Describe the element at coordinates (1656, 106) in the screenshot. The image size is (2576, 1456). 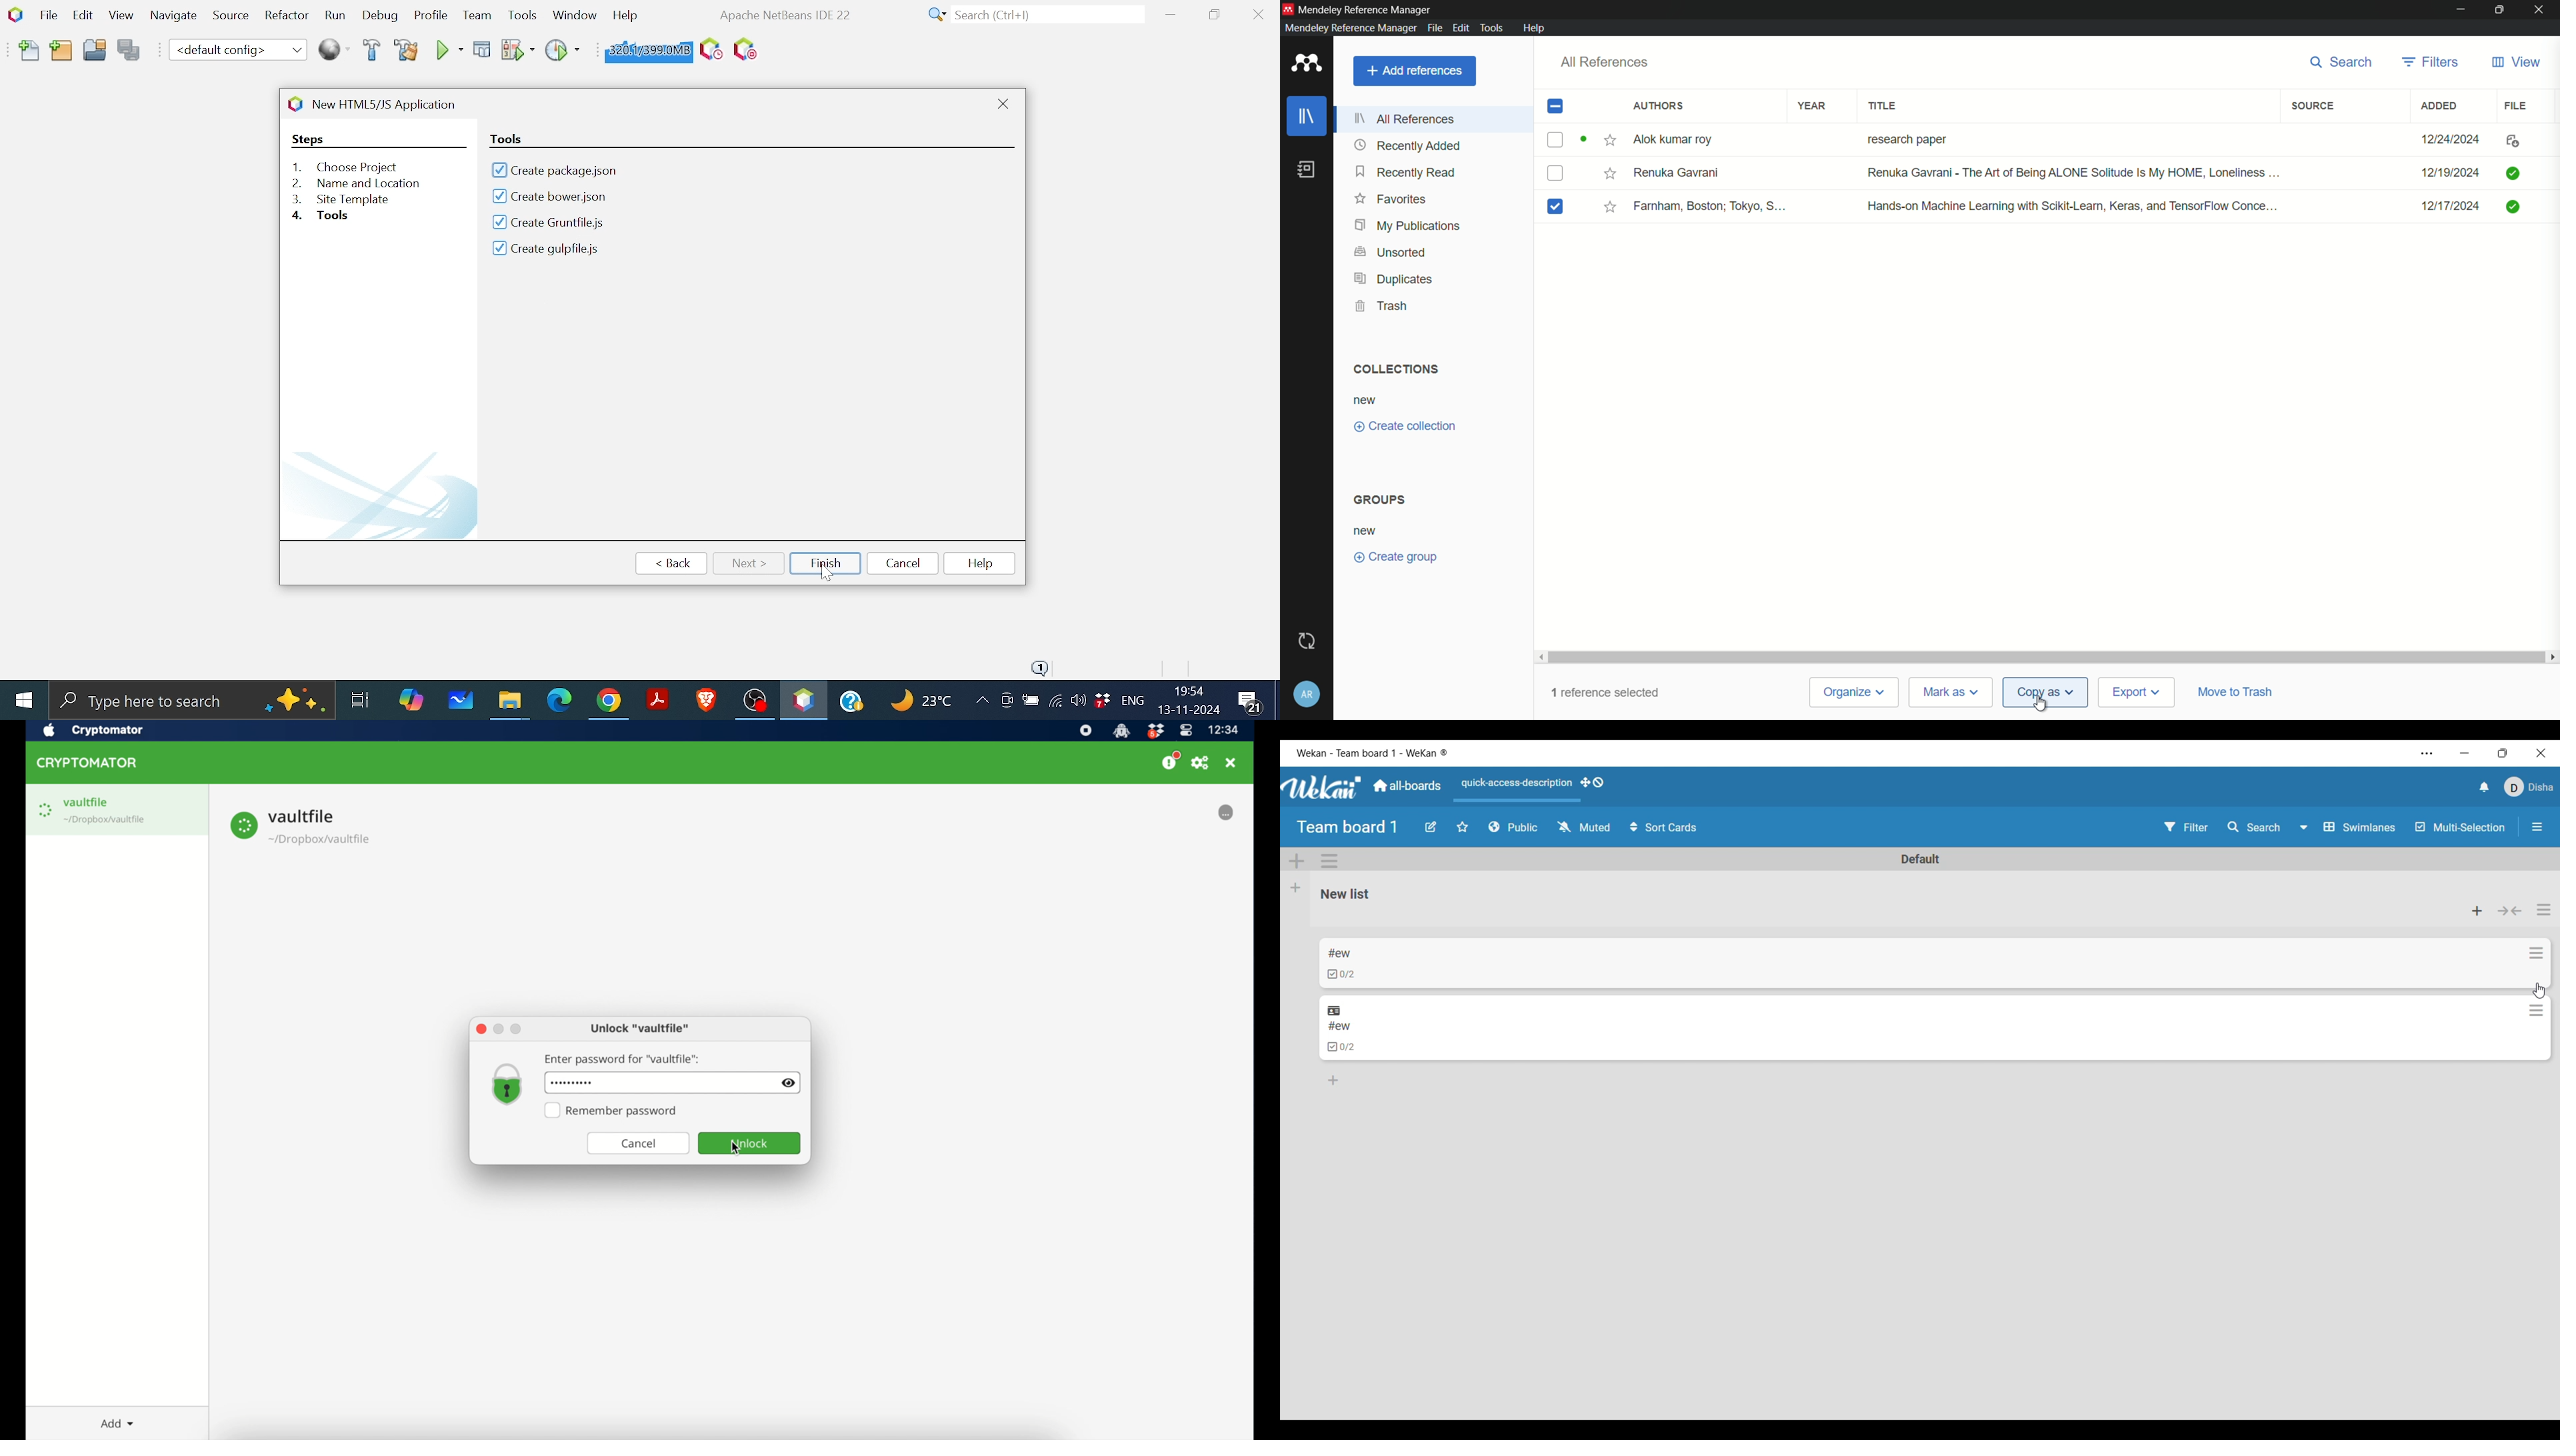
I see `authors` at that location.